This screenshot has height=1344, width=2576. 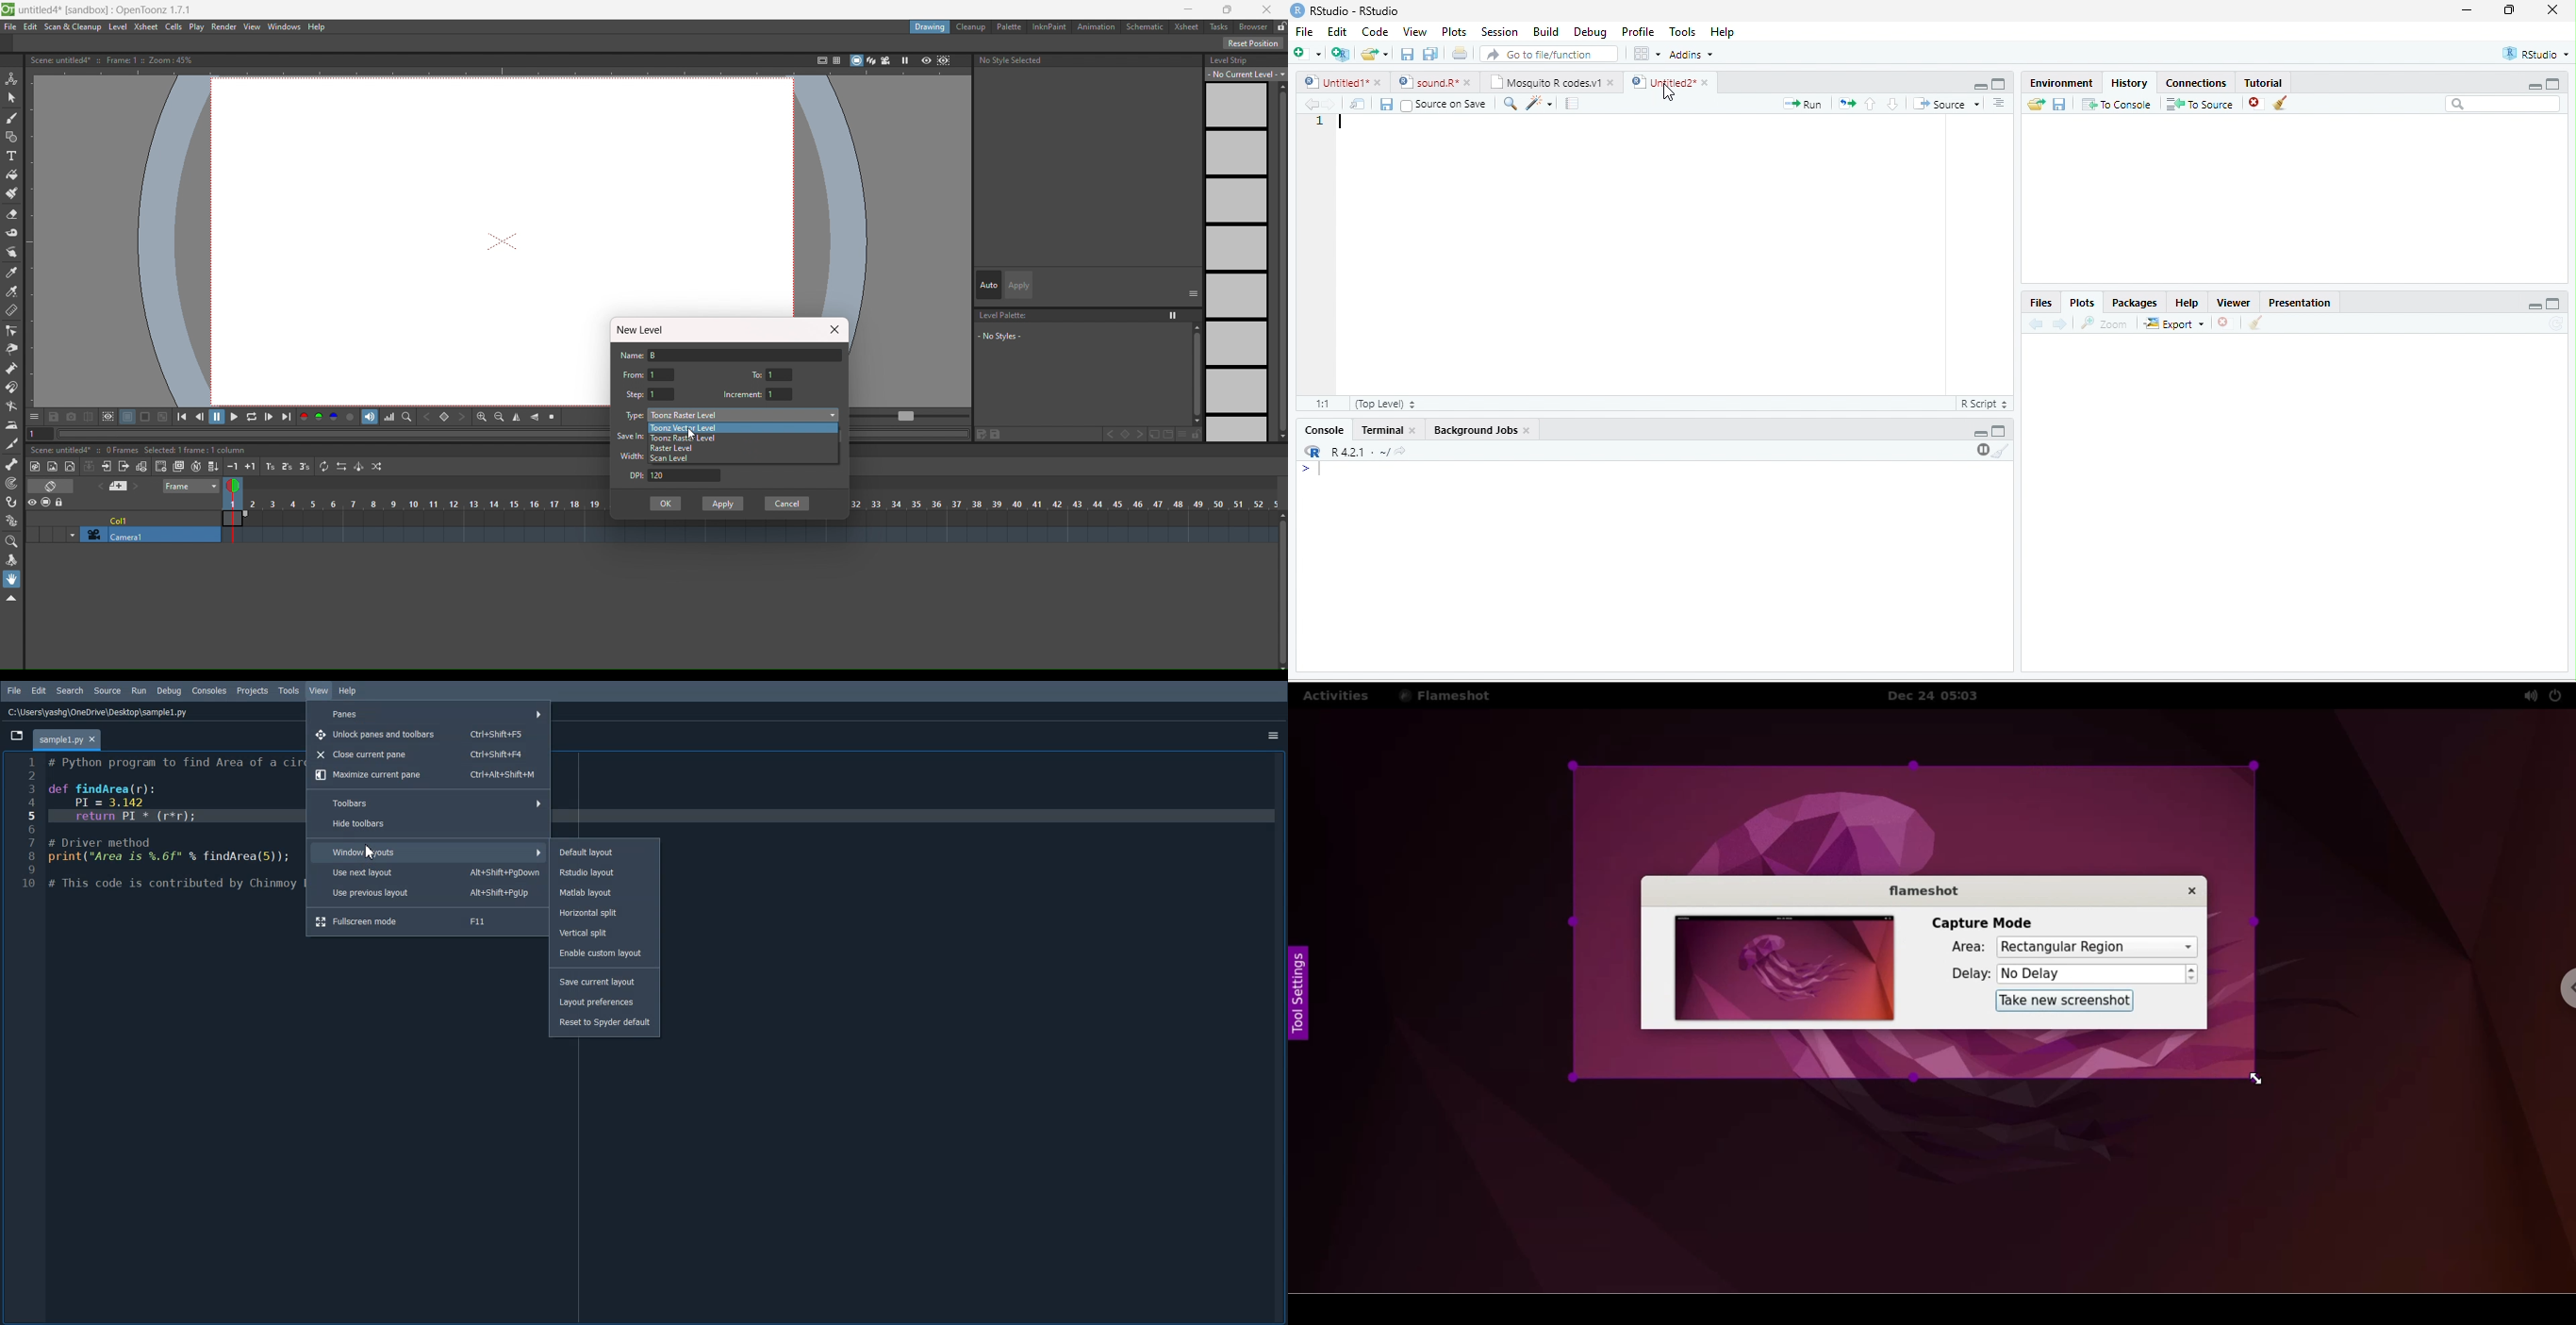 What do you see at coordinates (1304, 31) in the screenshot?
I see `File` at bounding box center [1304, 31].